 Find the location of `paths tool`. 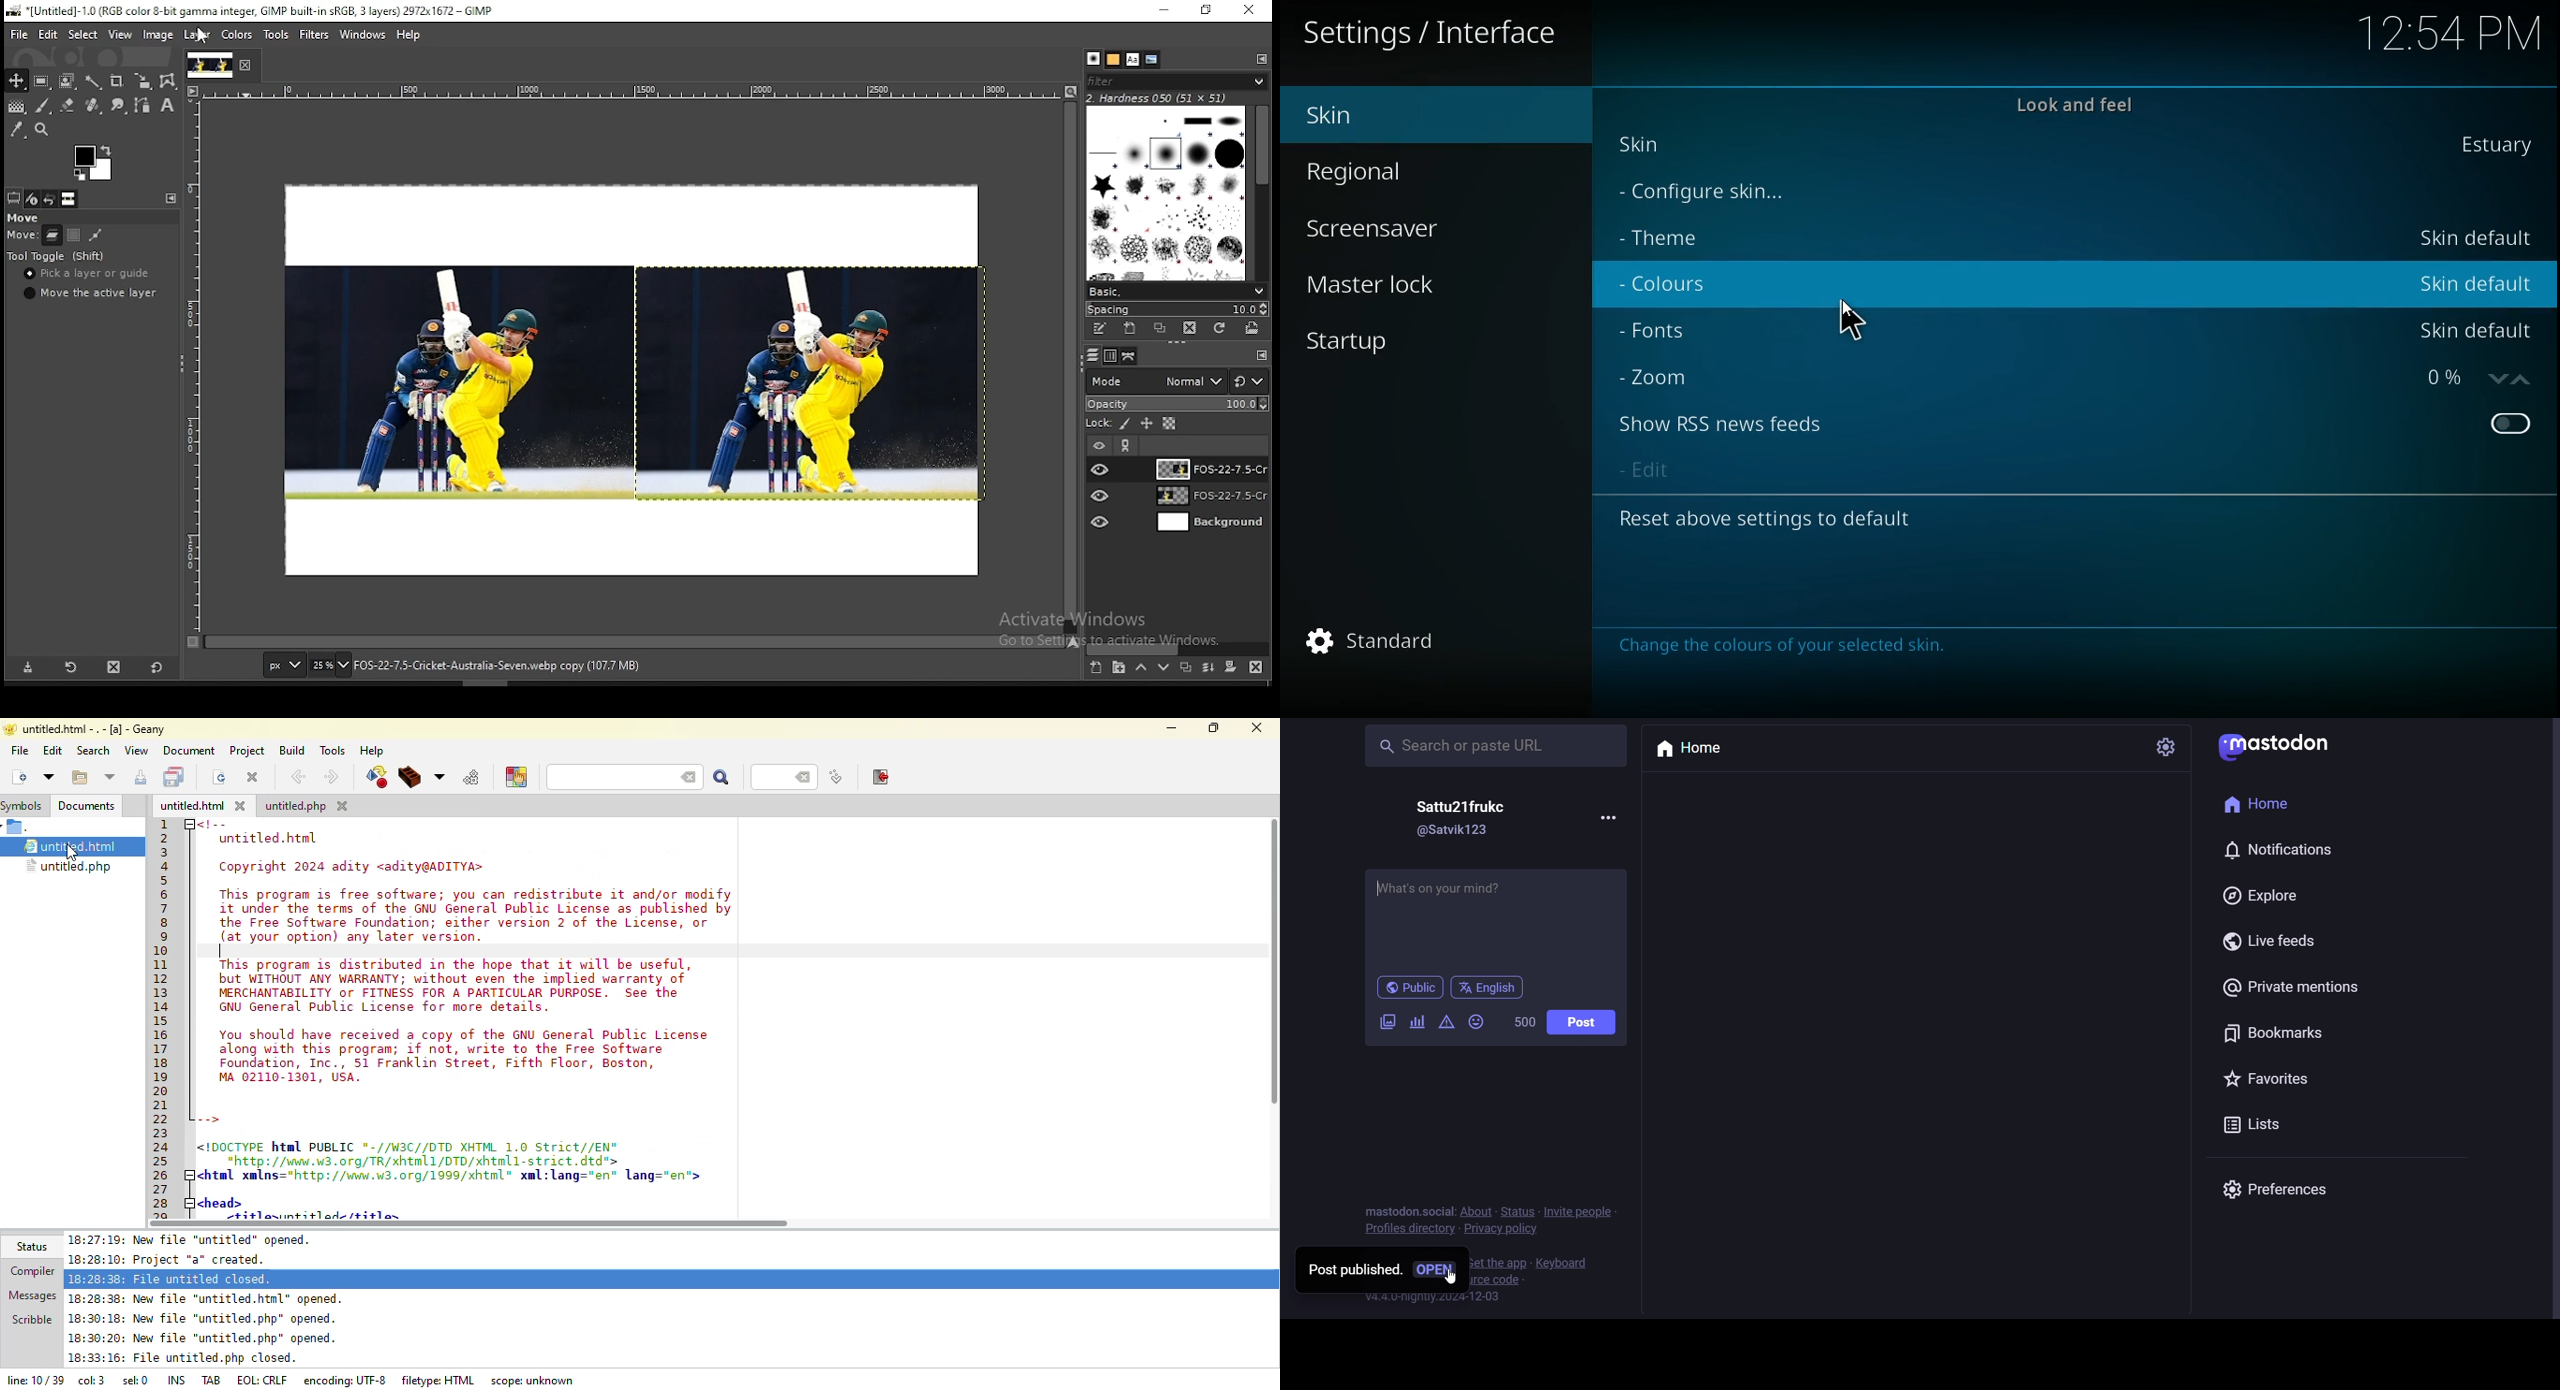

paths tool is located at coordinates (140, 107).